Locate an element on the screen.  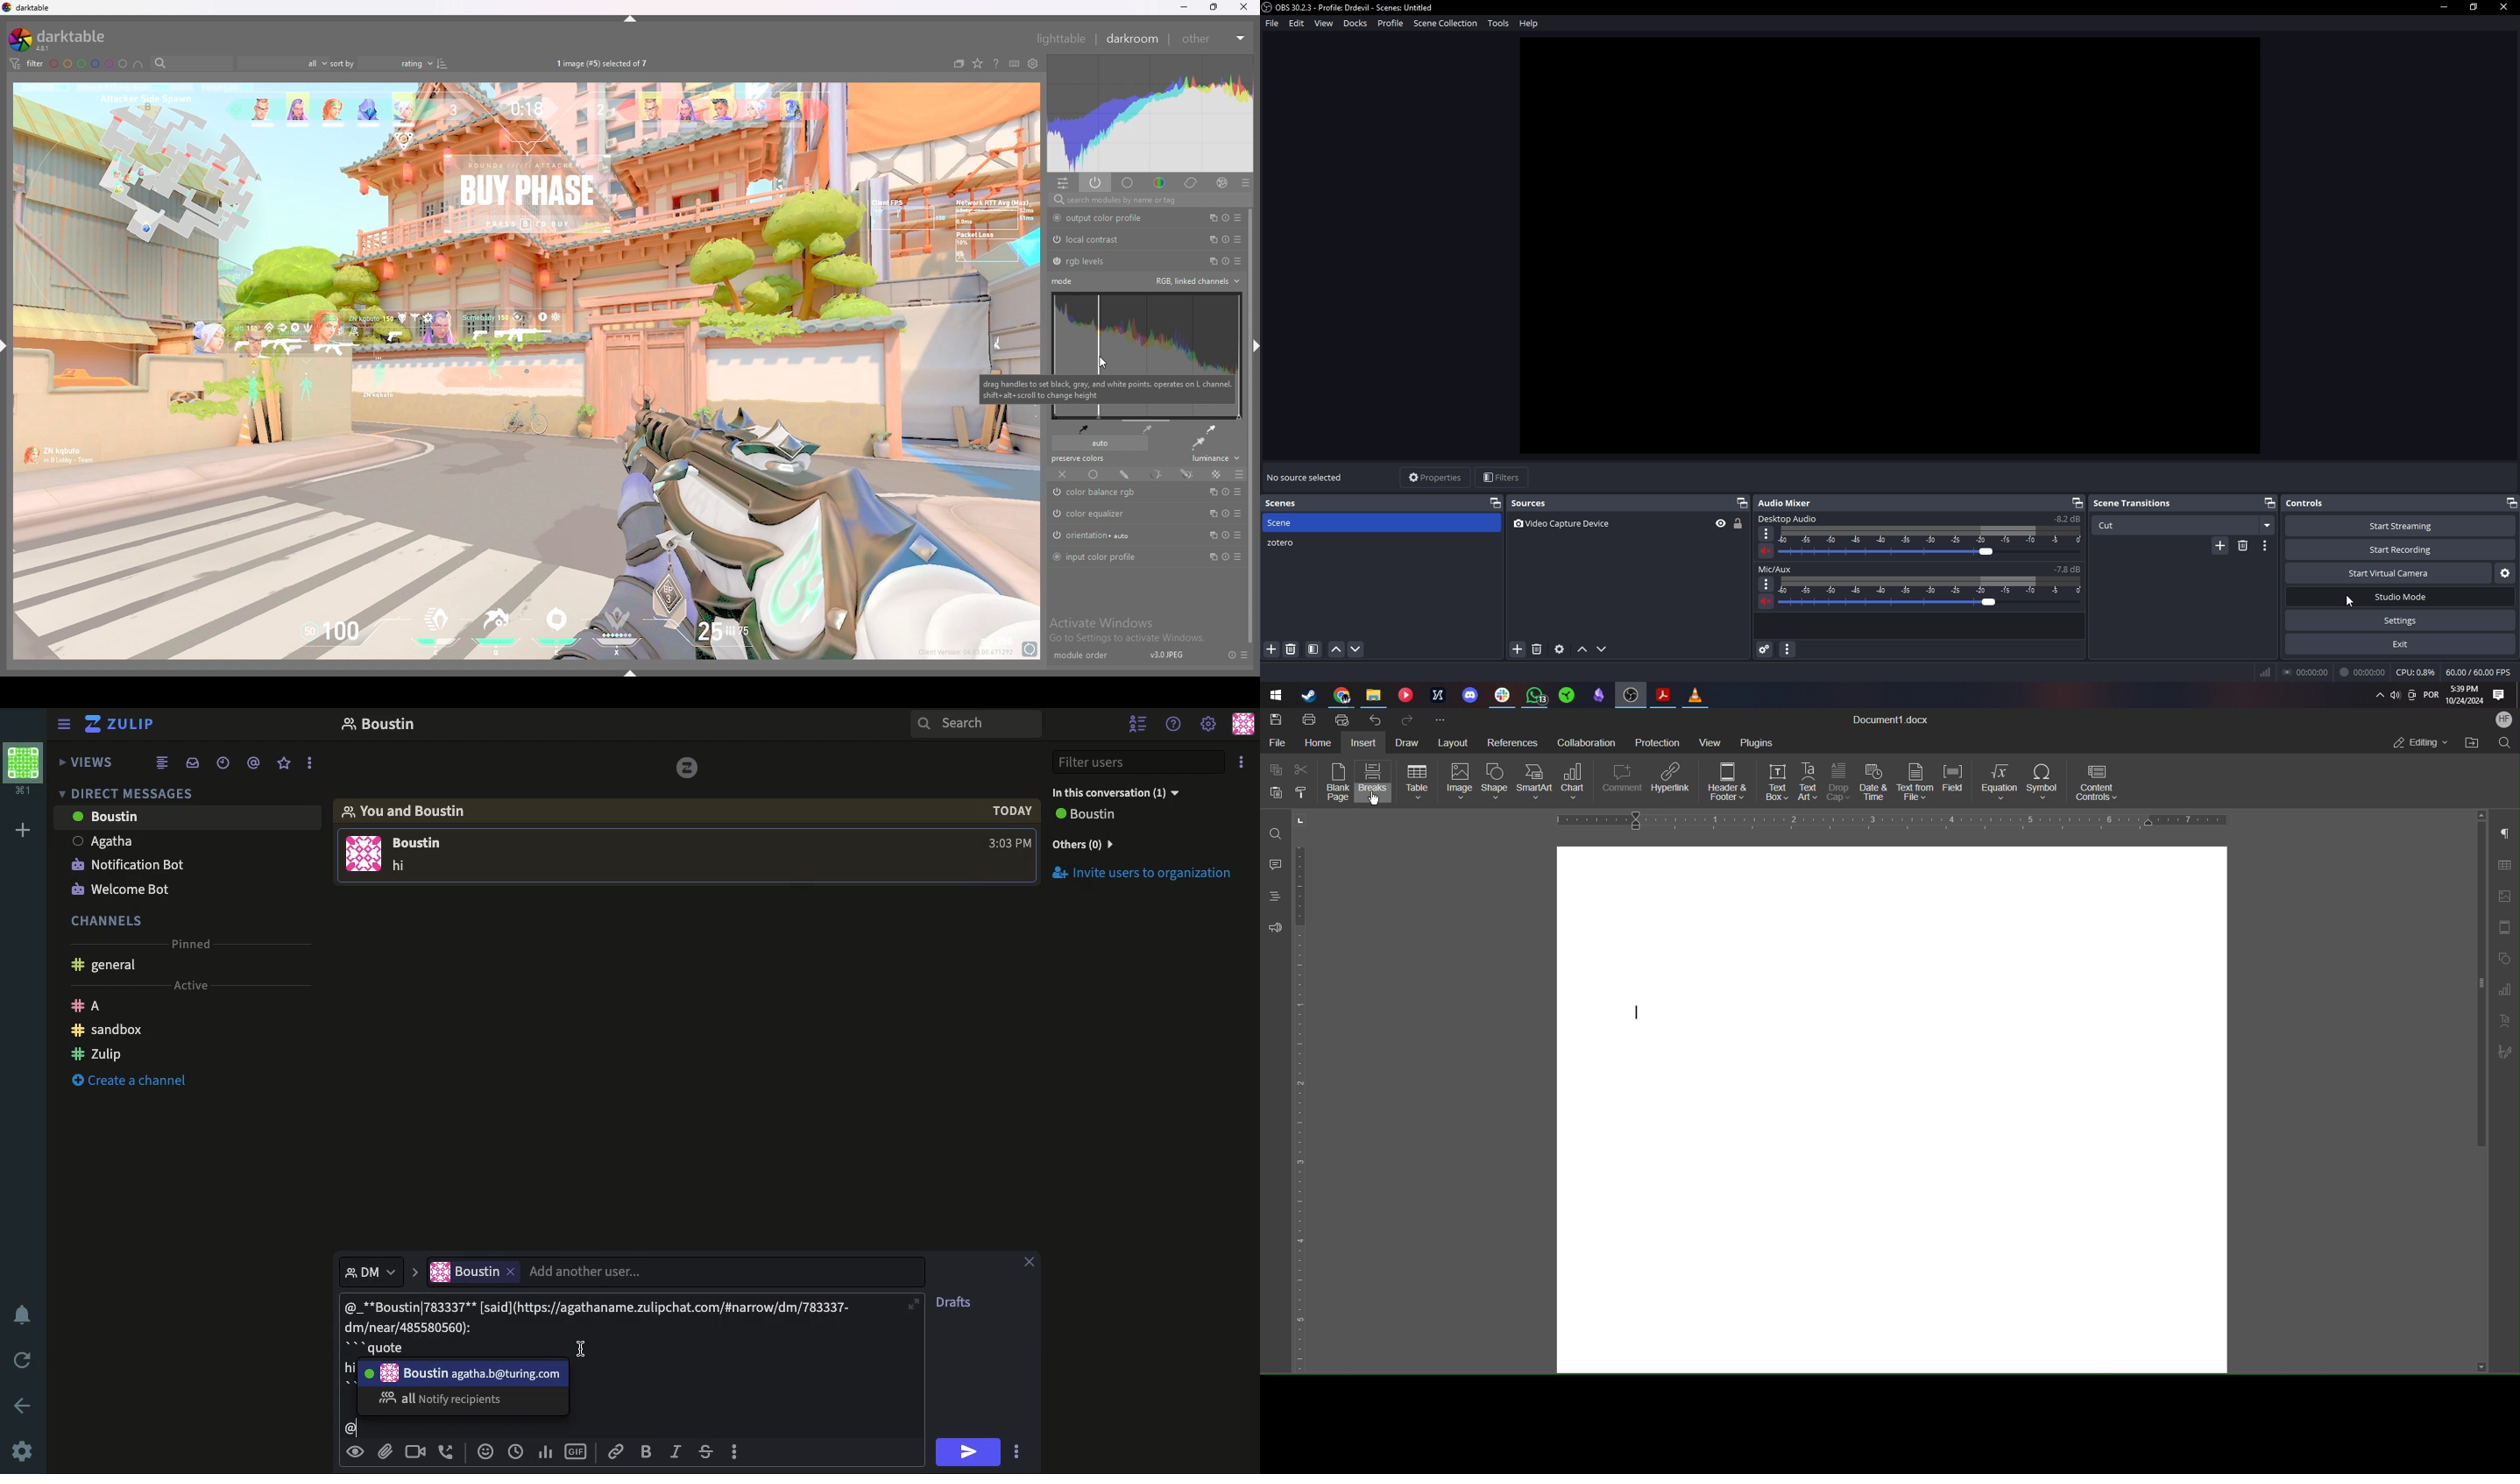
Filters is located at coordinates (1503, 478).